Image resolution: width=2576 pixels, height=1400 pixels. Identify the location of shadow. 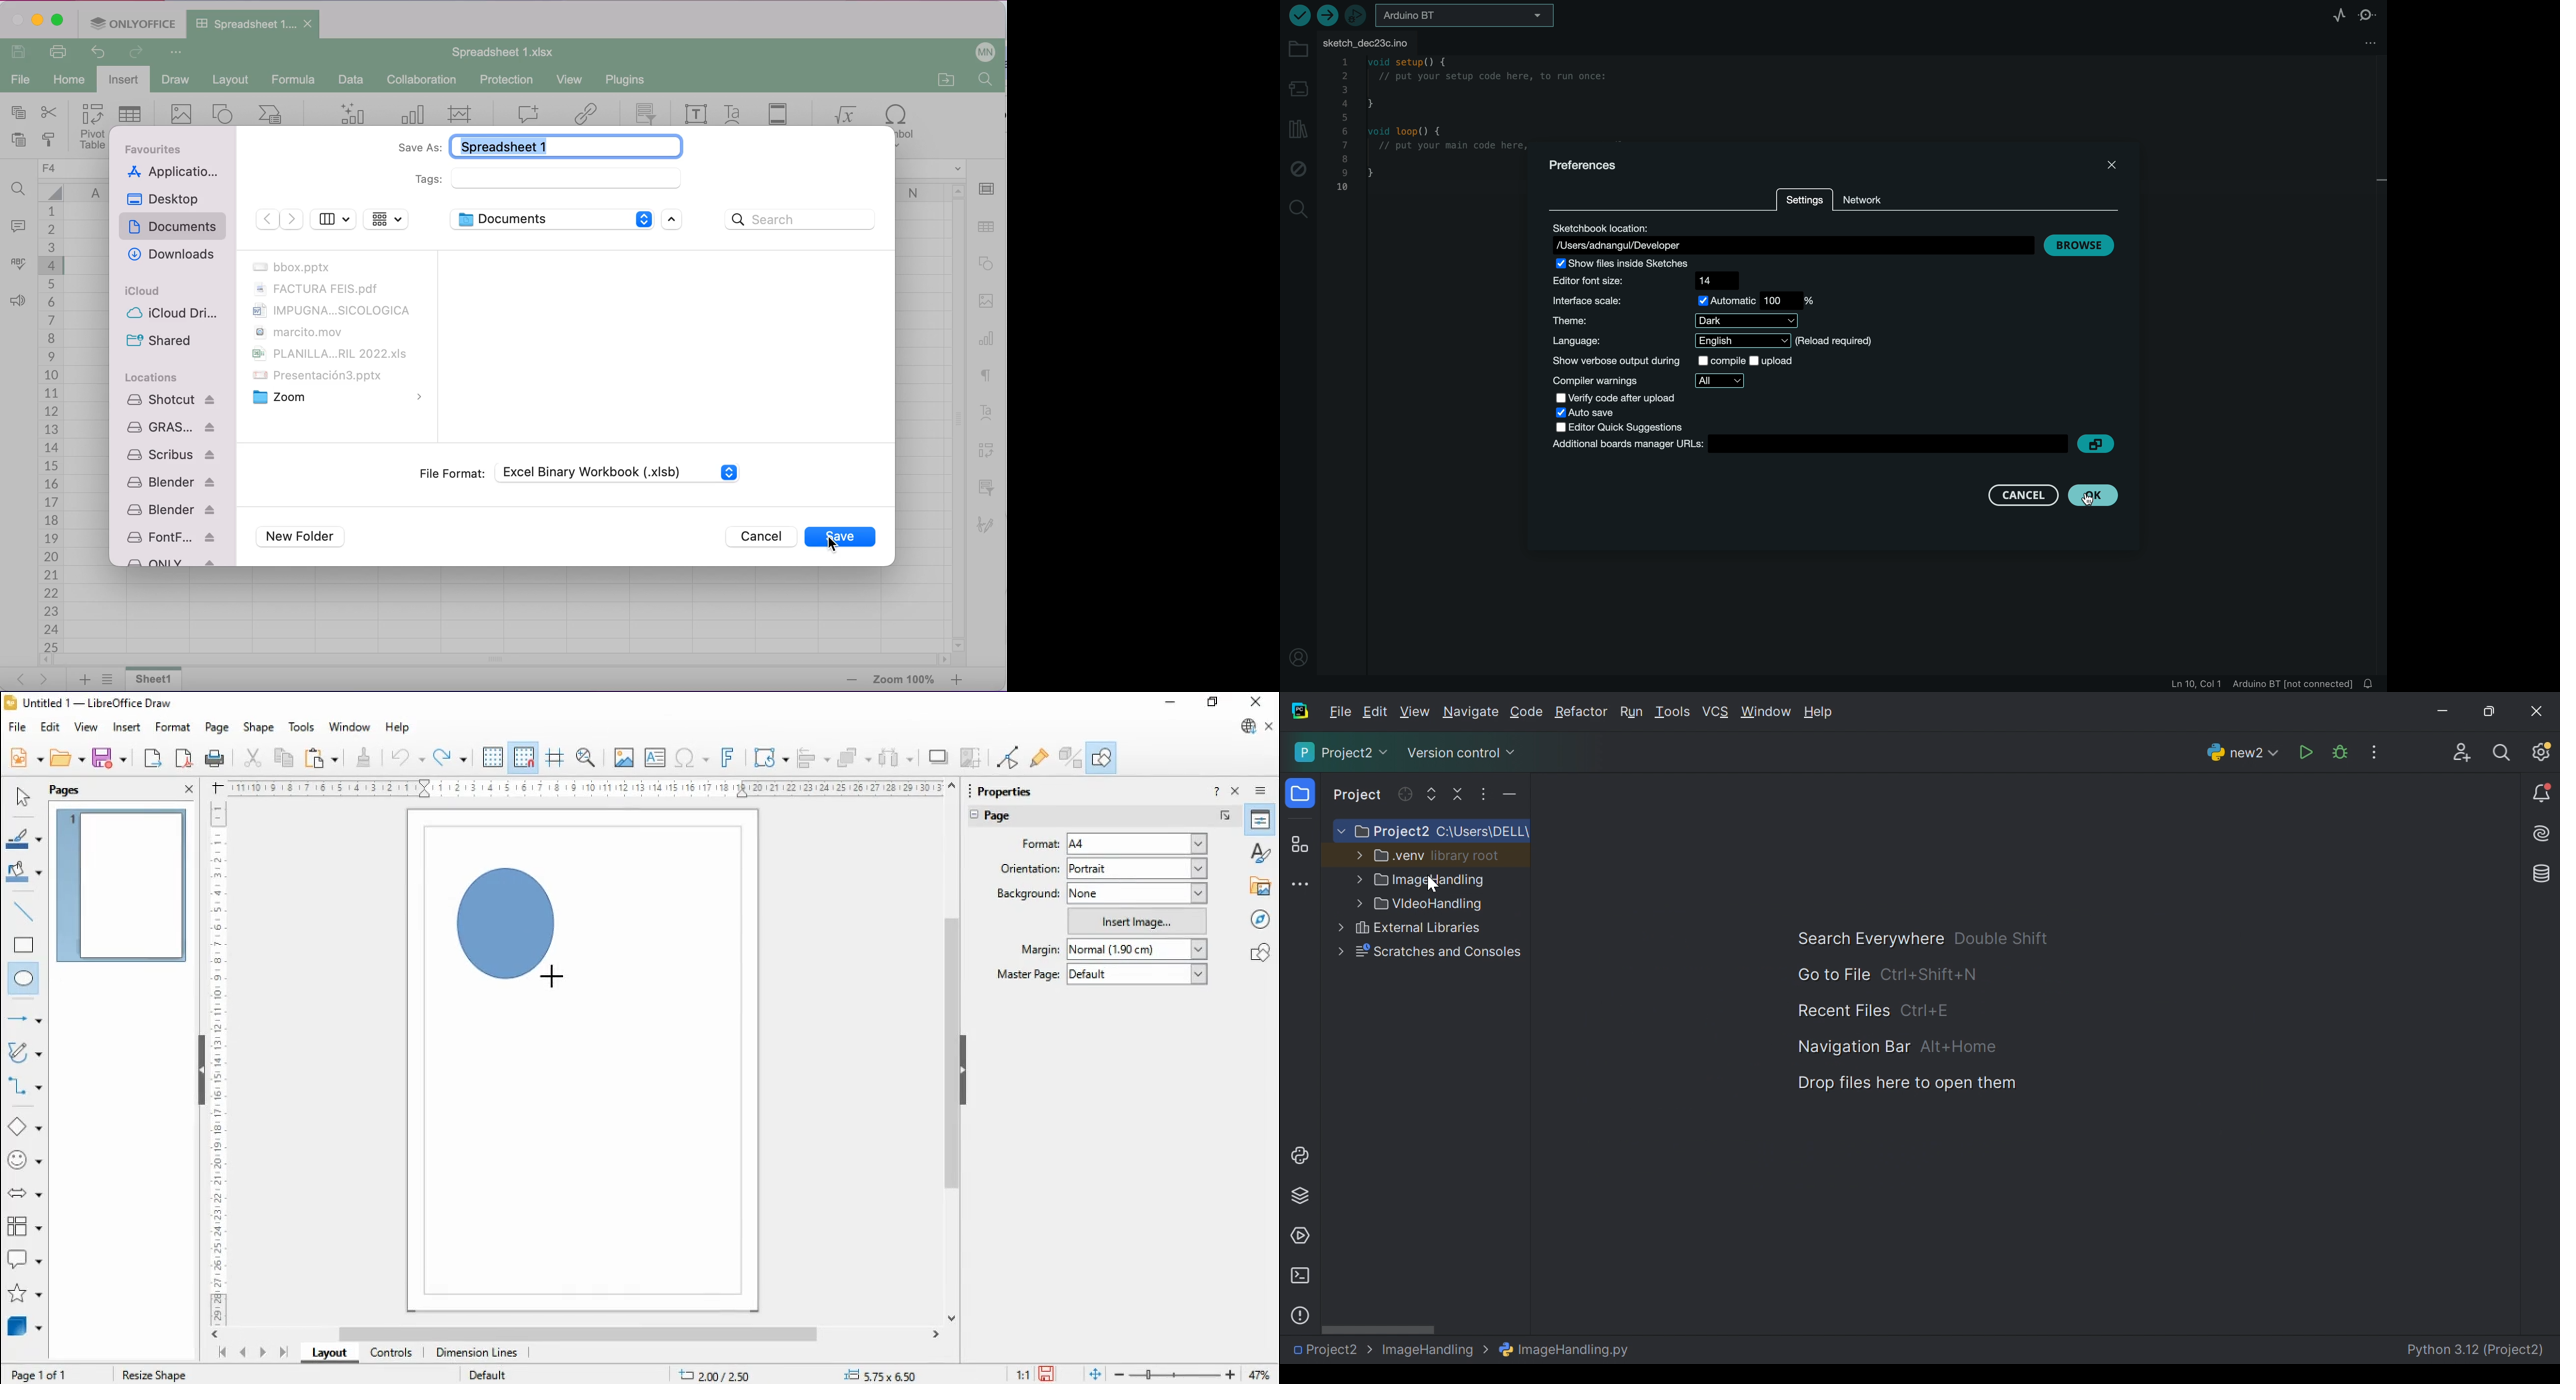
(939, 757).